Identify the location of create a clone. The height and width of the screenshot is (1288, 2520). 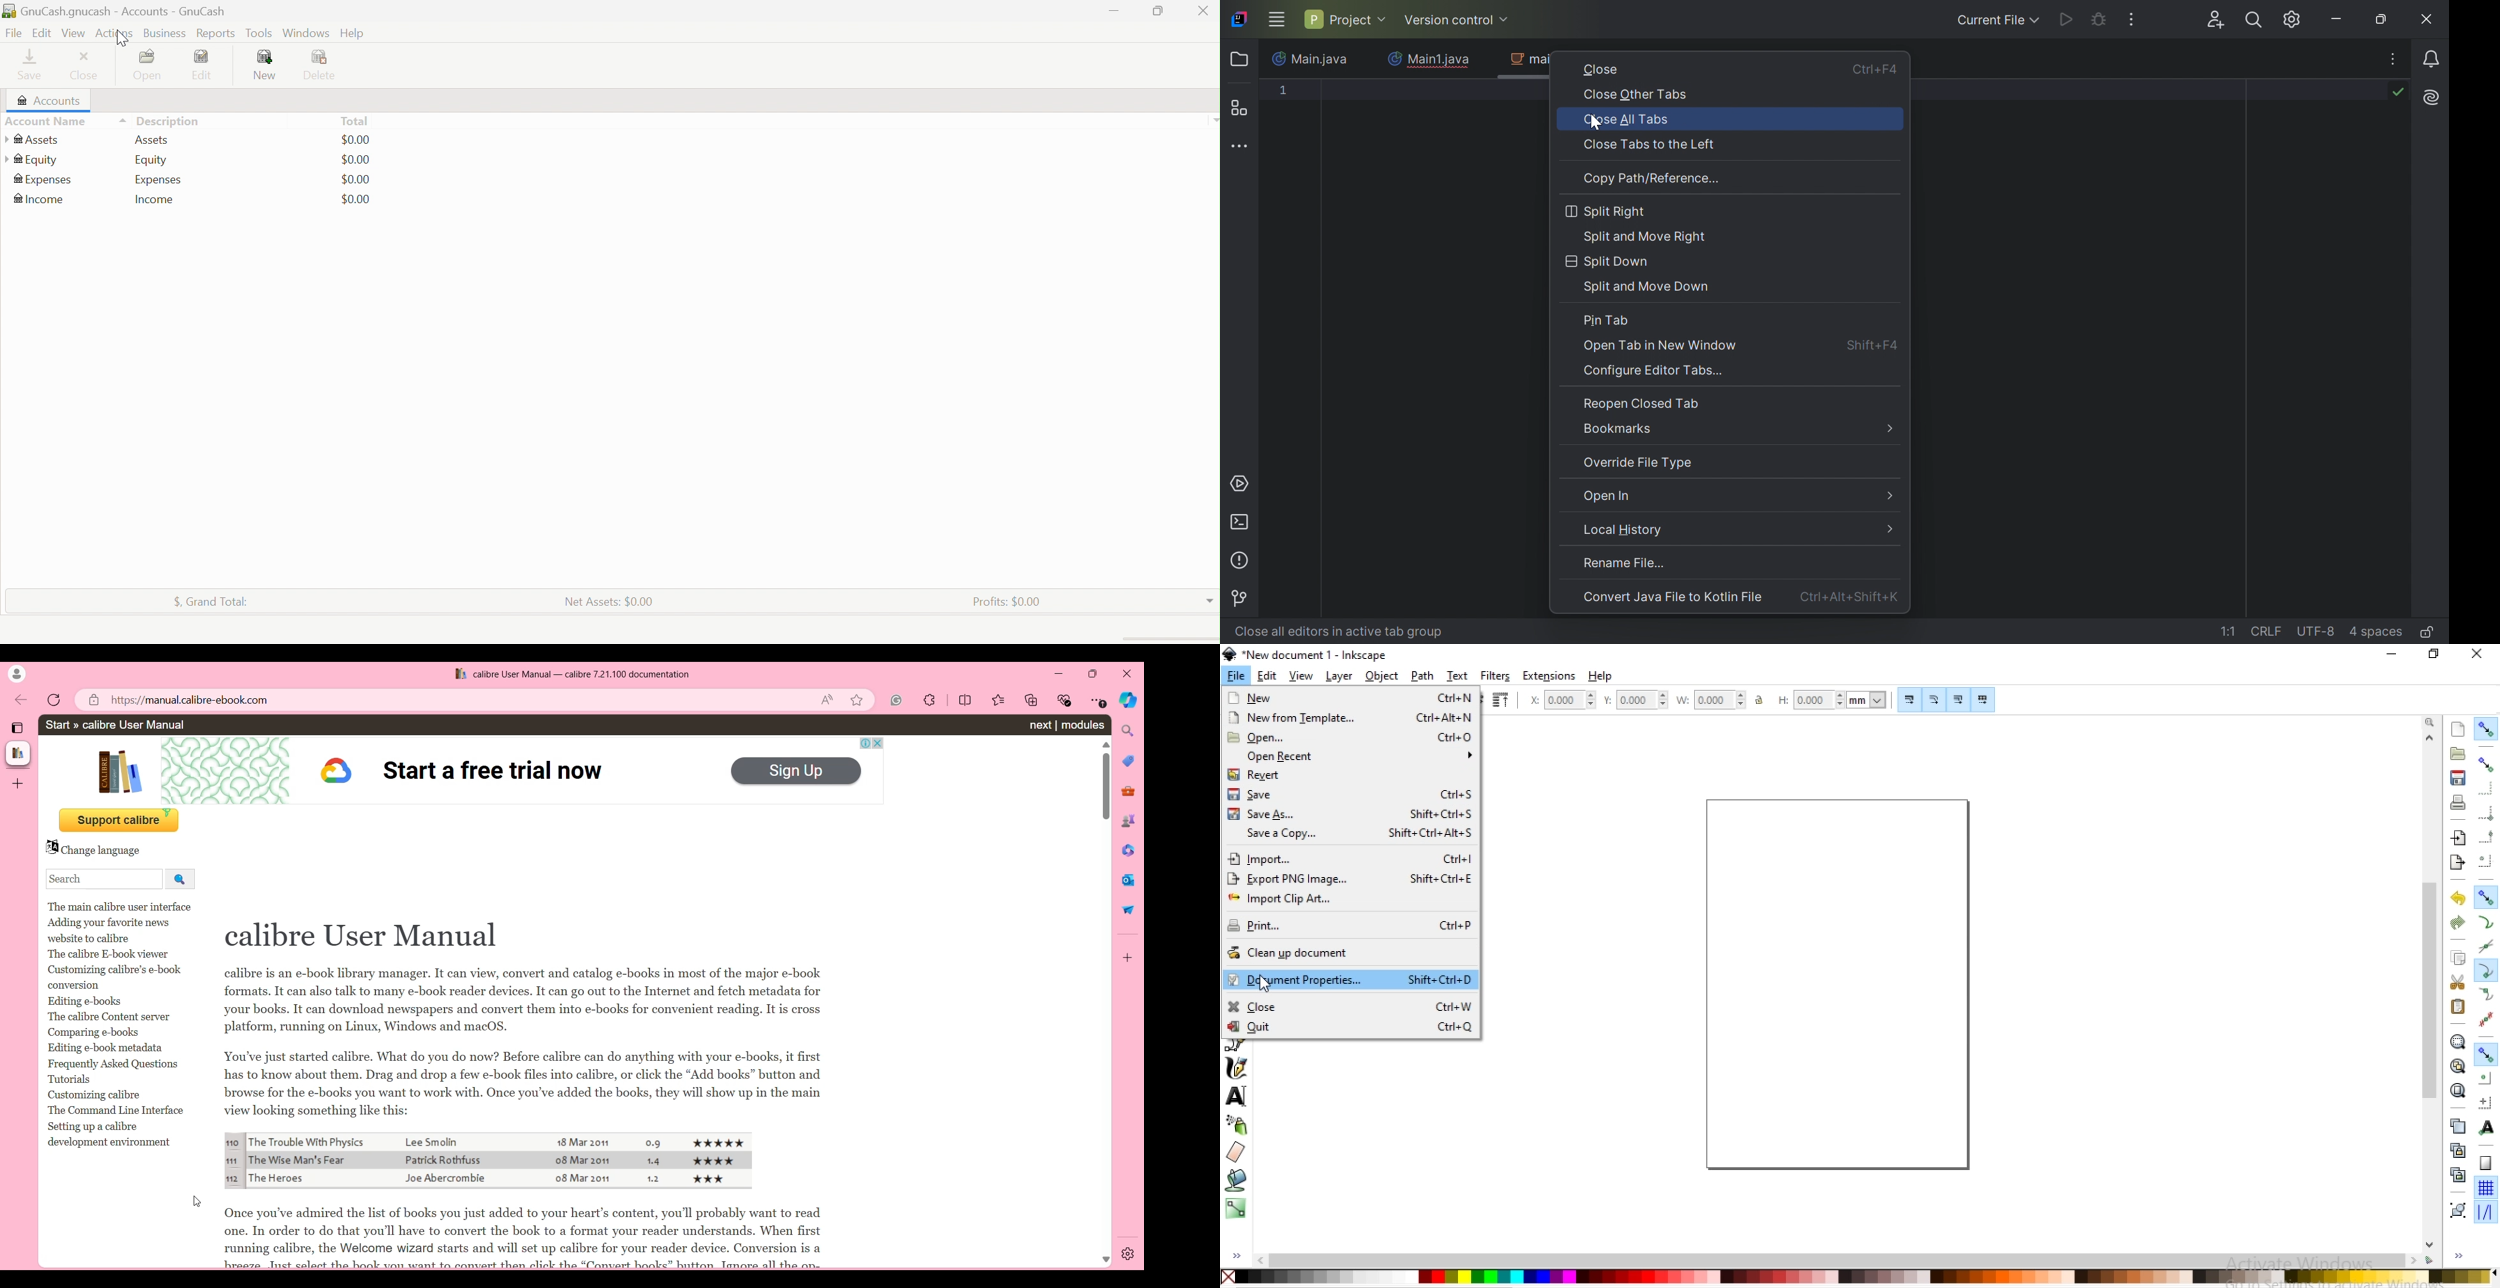
(2456, 1150).